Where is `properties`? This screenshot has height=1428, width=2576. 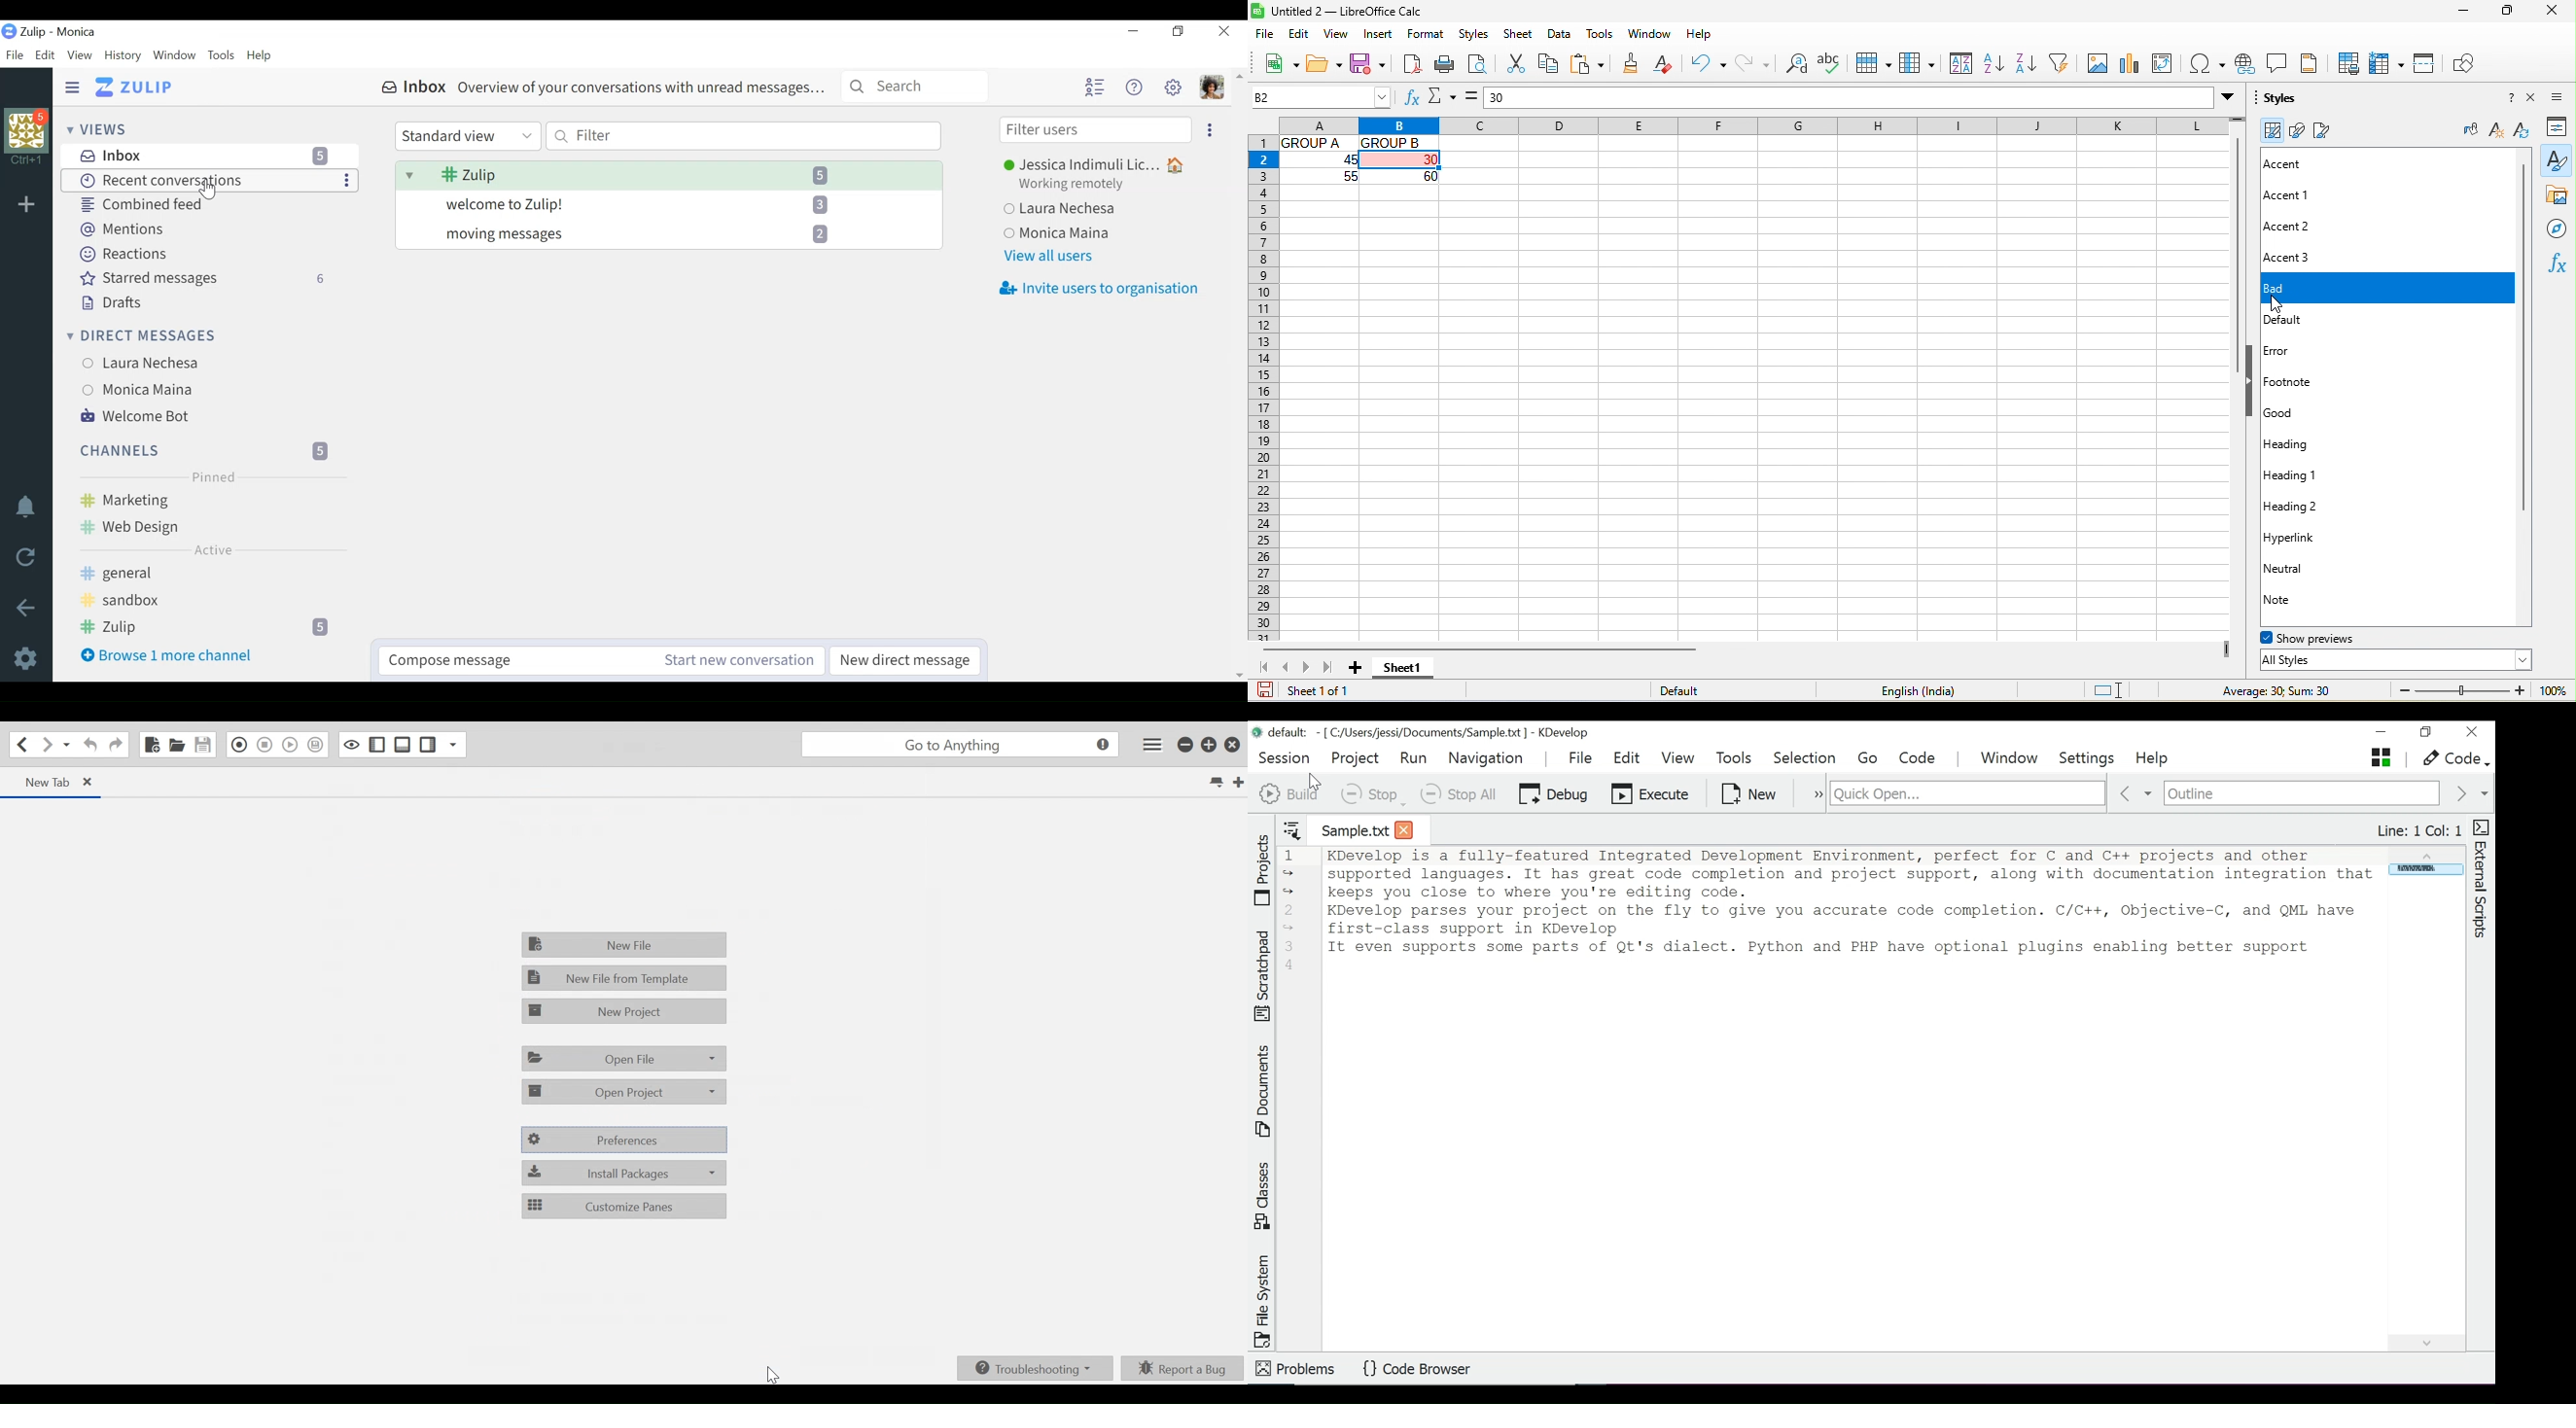
properties is located at coordinates (2560, 126).